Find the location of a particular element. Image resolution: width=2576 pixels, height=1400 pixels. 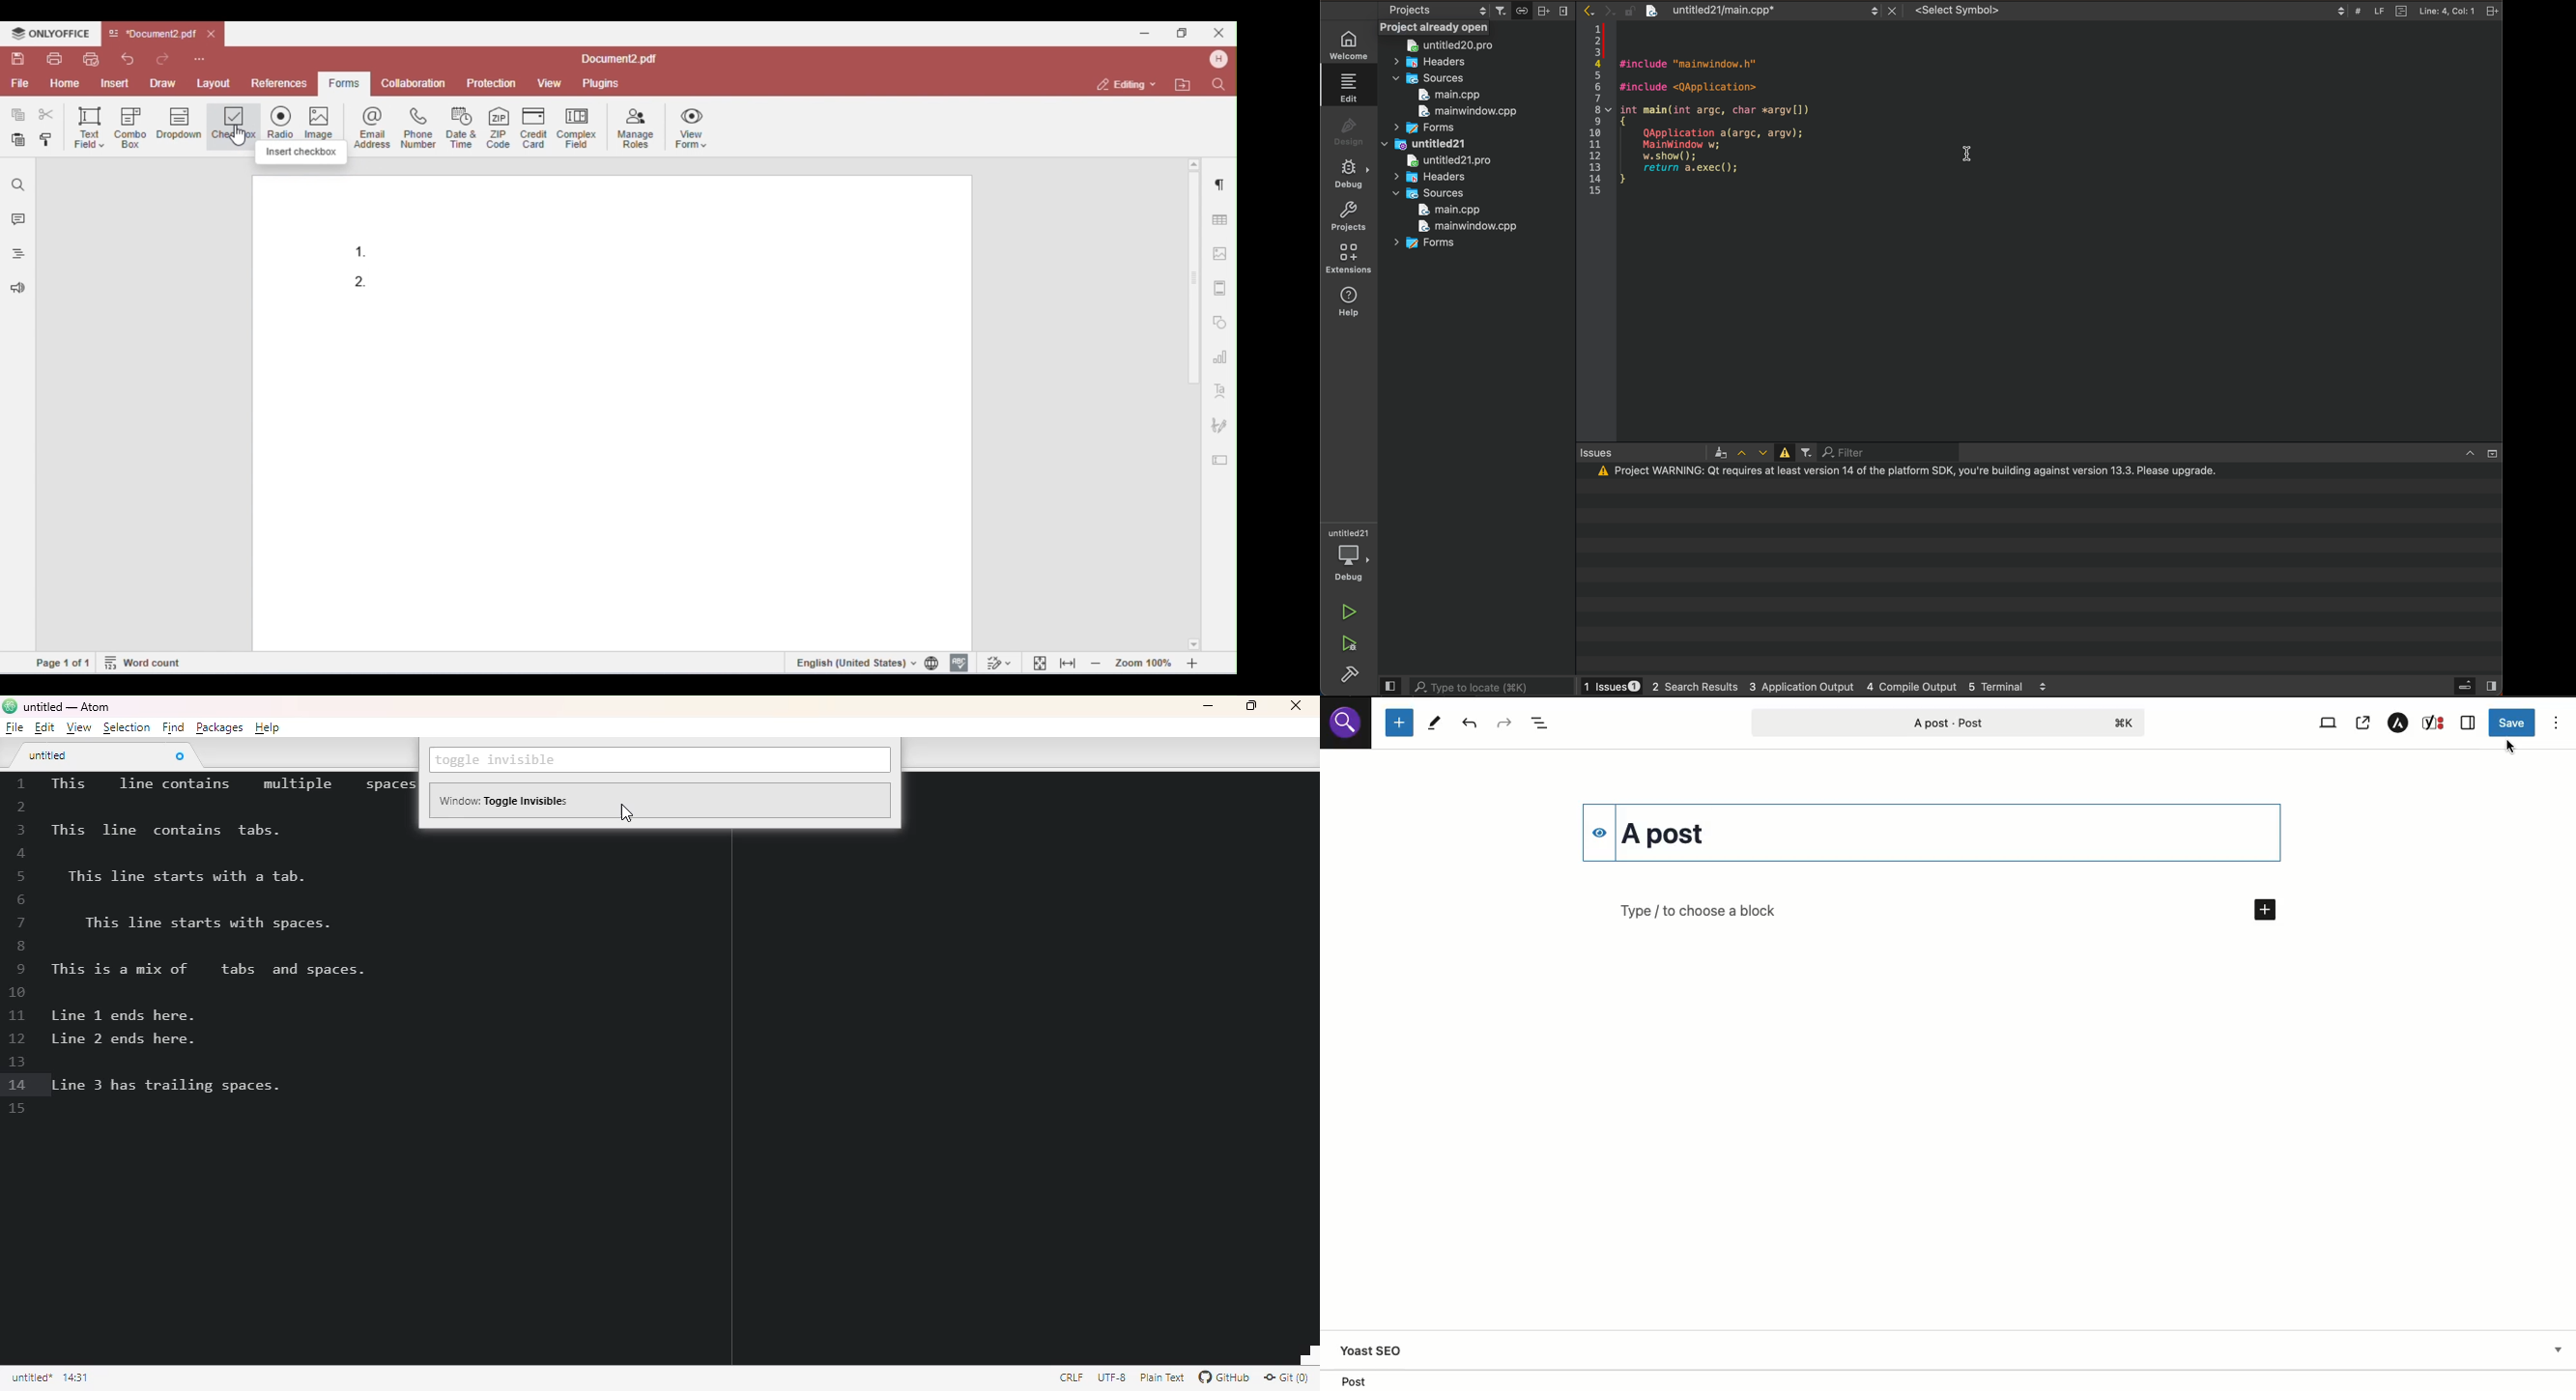

file tab is located at coordinates (1762, 10).